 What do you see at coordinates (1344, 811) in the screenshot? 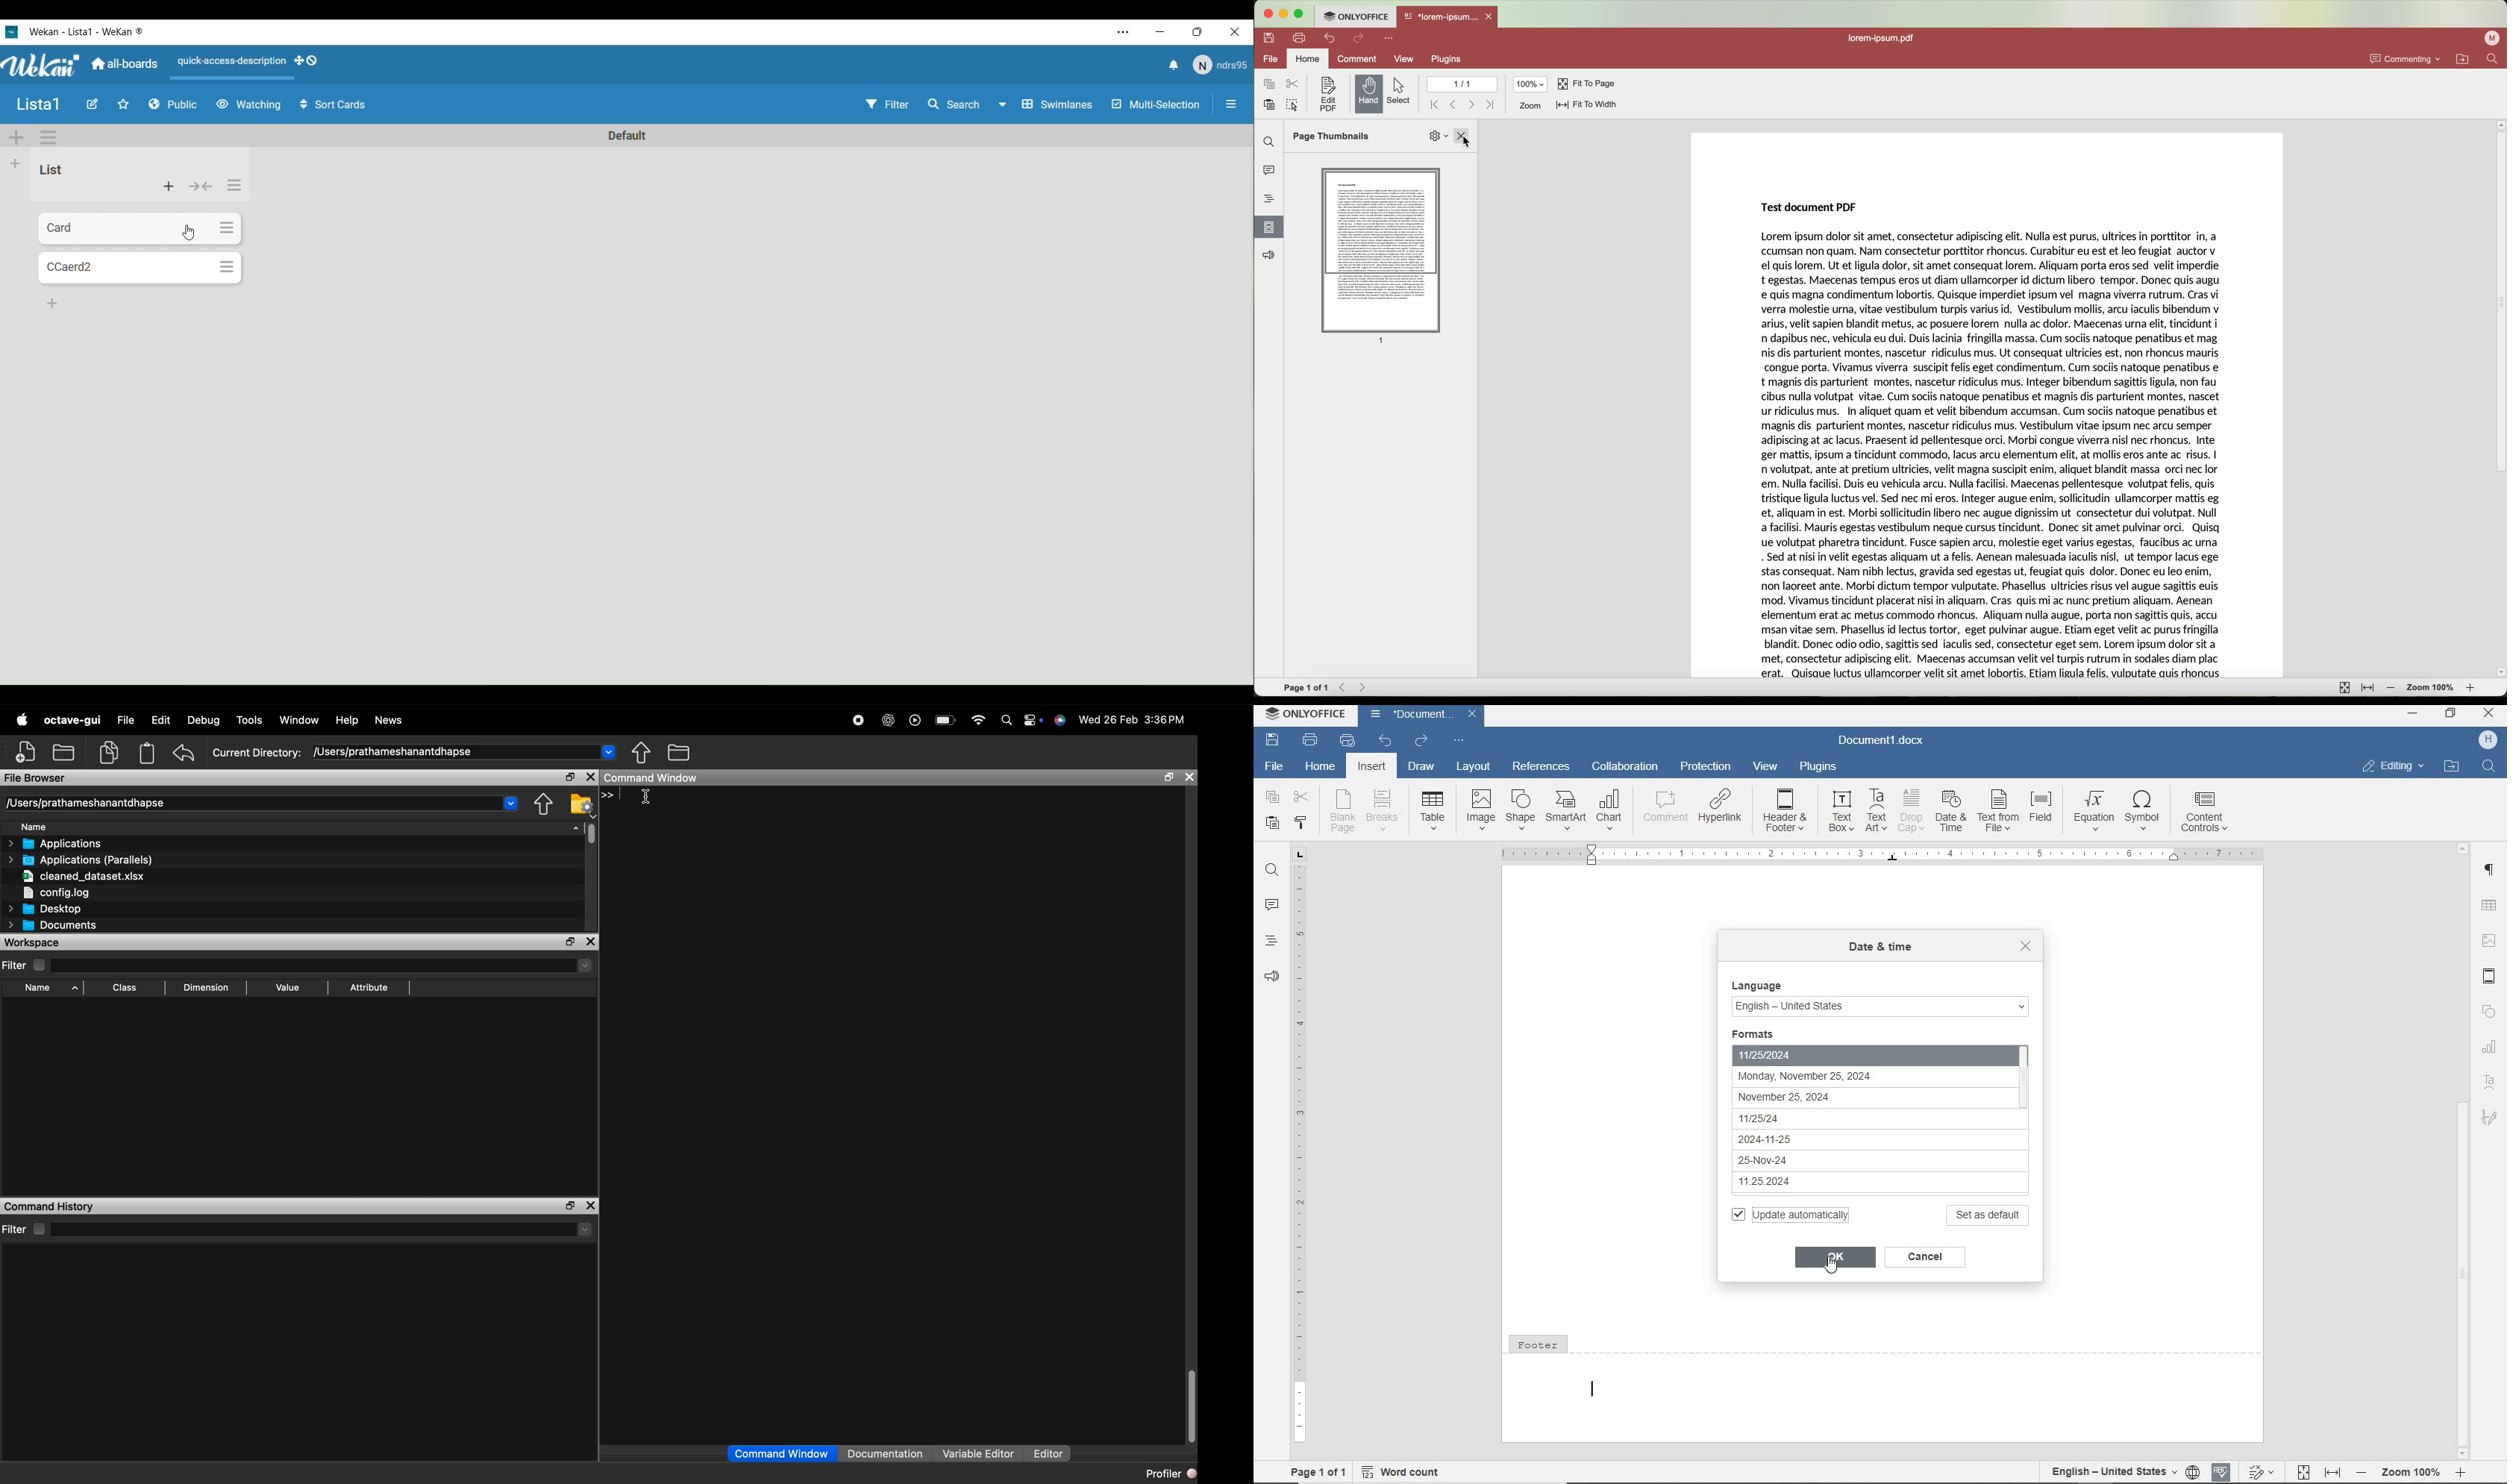
I see `blank page` at bounding box center [1344, 811].